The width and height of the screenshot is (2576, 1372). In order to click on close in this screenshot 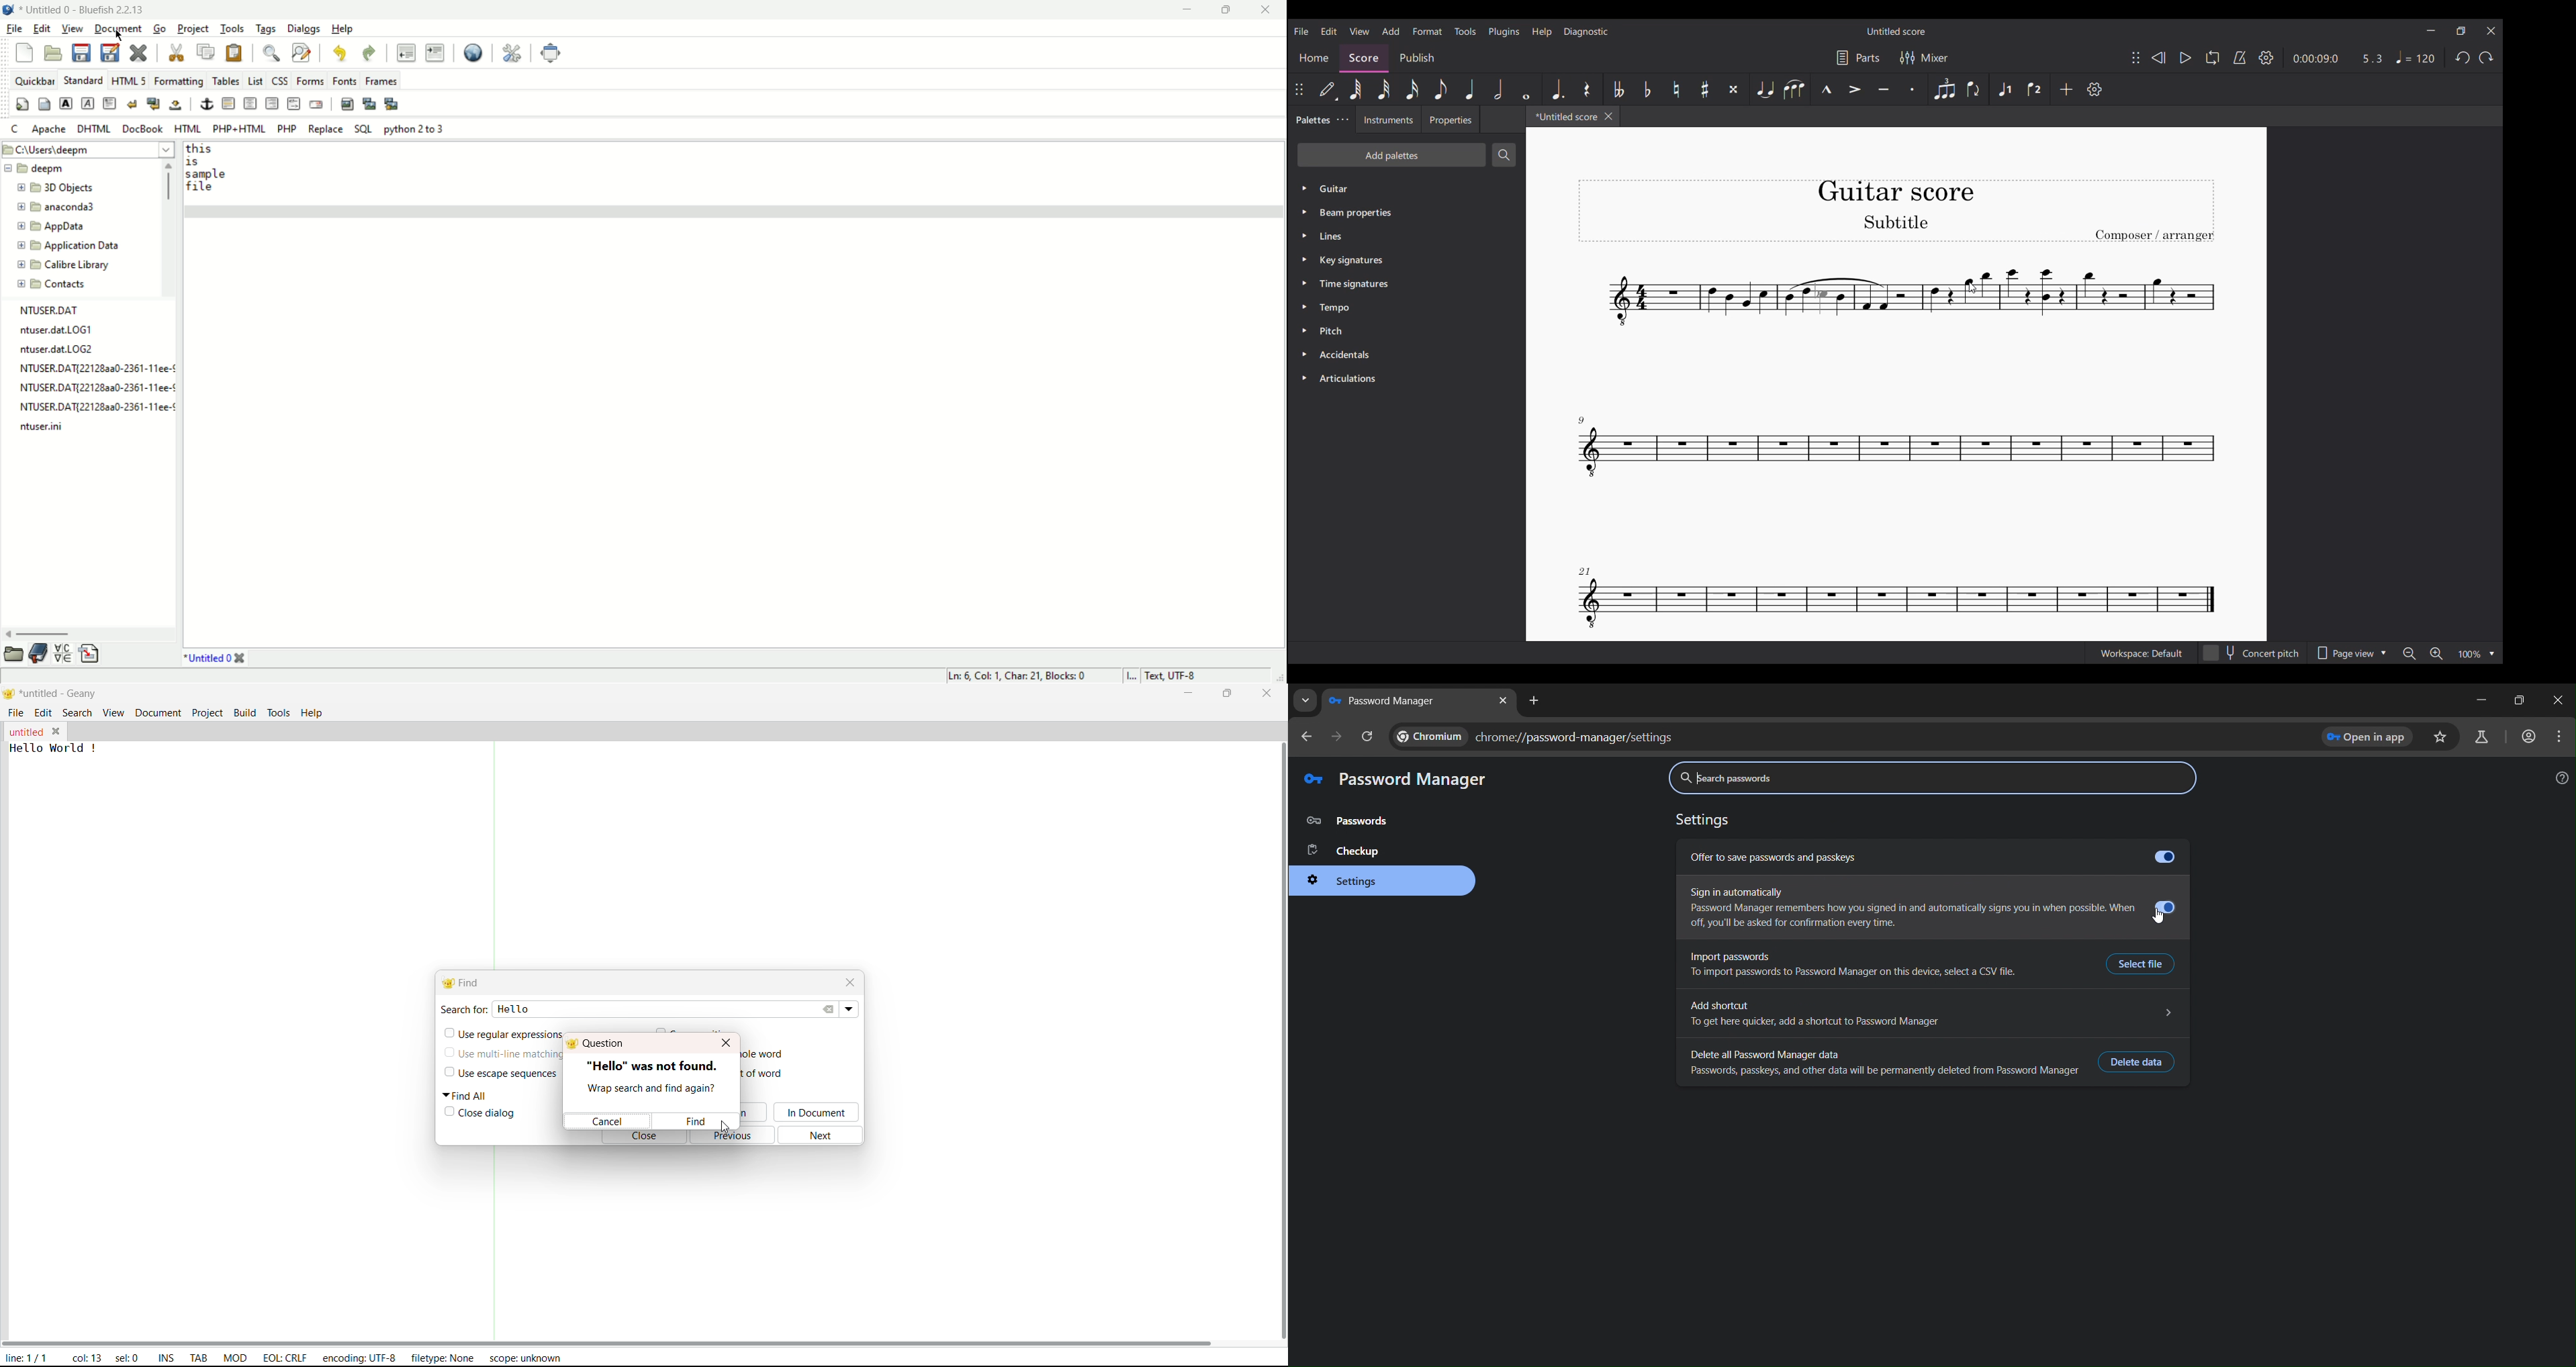, I will do `click(644, 1140)`.